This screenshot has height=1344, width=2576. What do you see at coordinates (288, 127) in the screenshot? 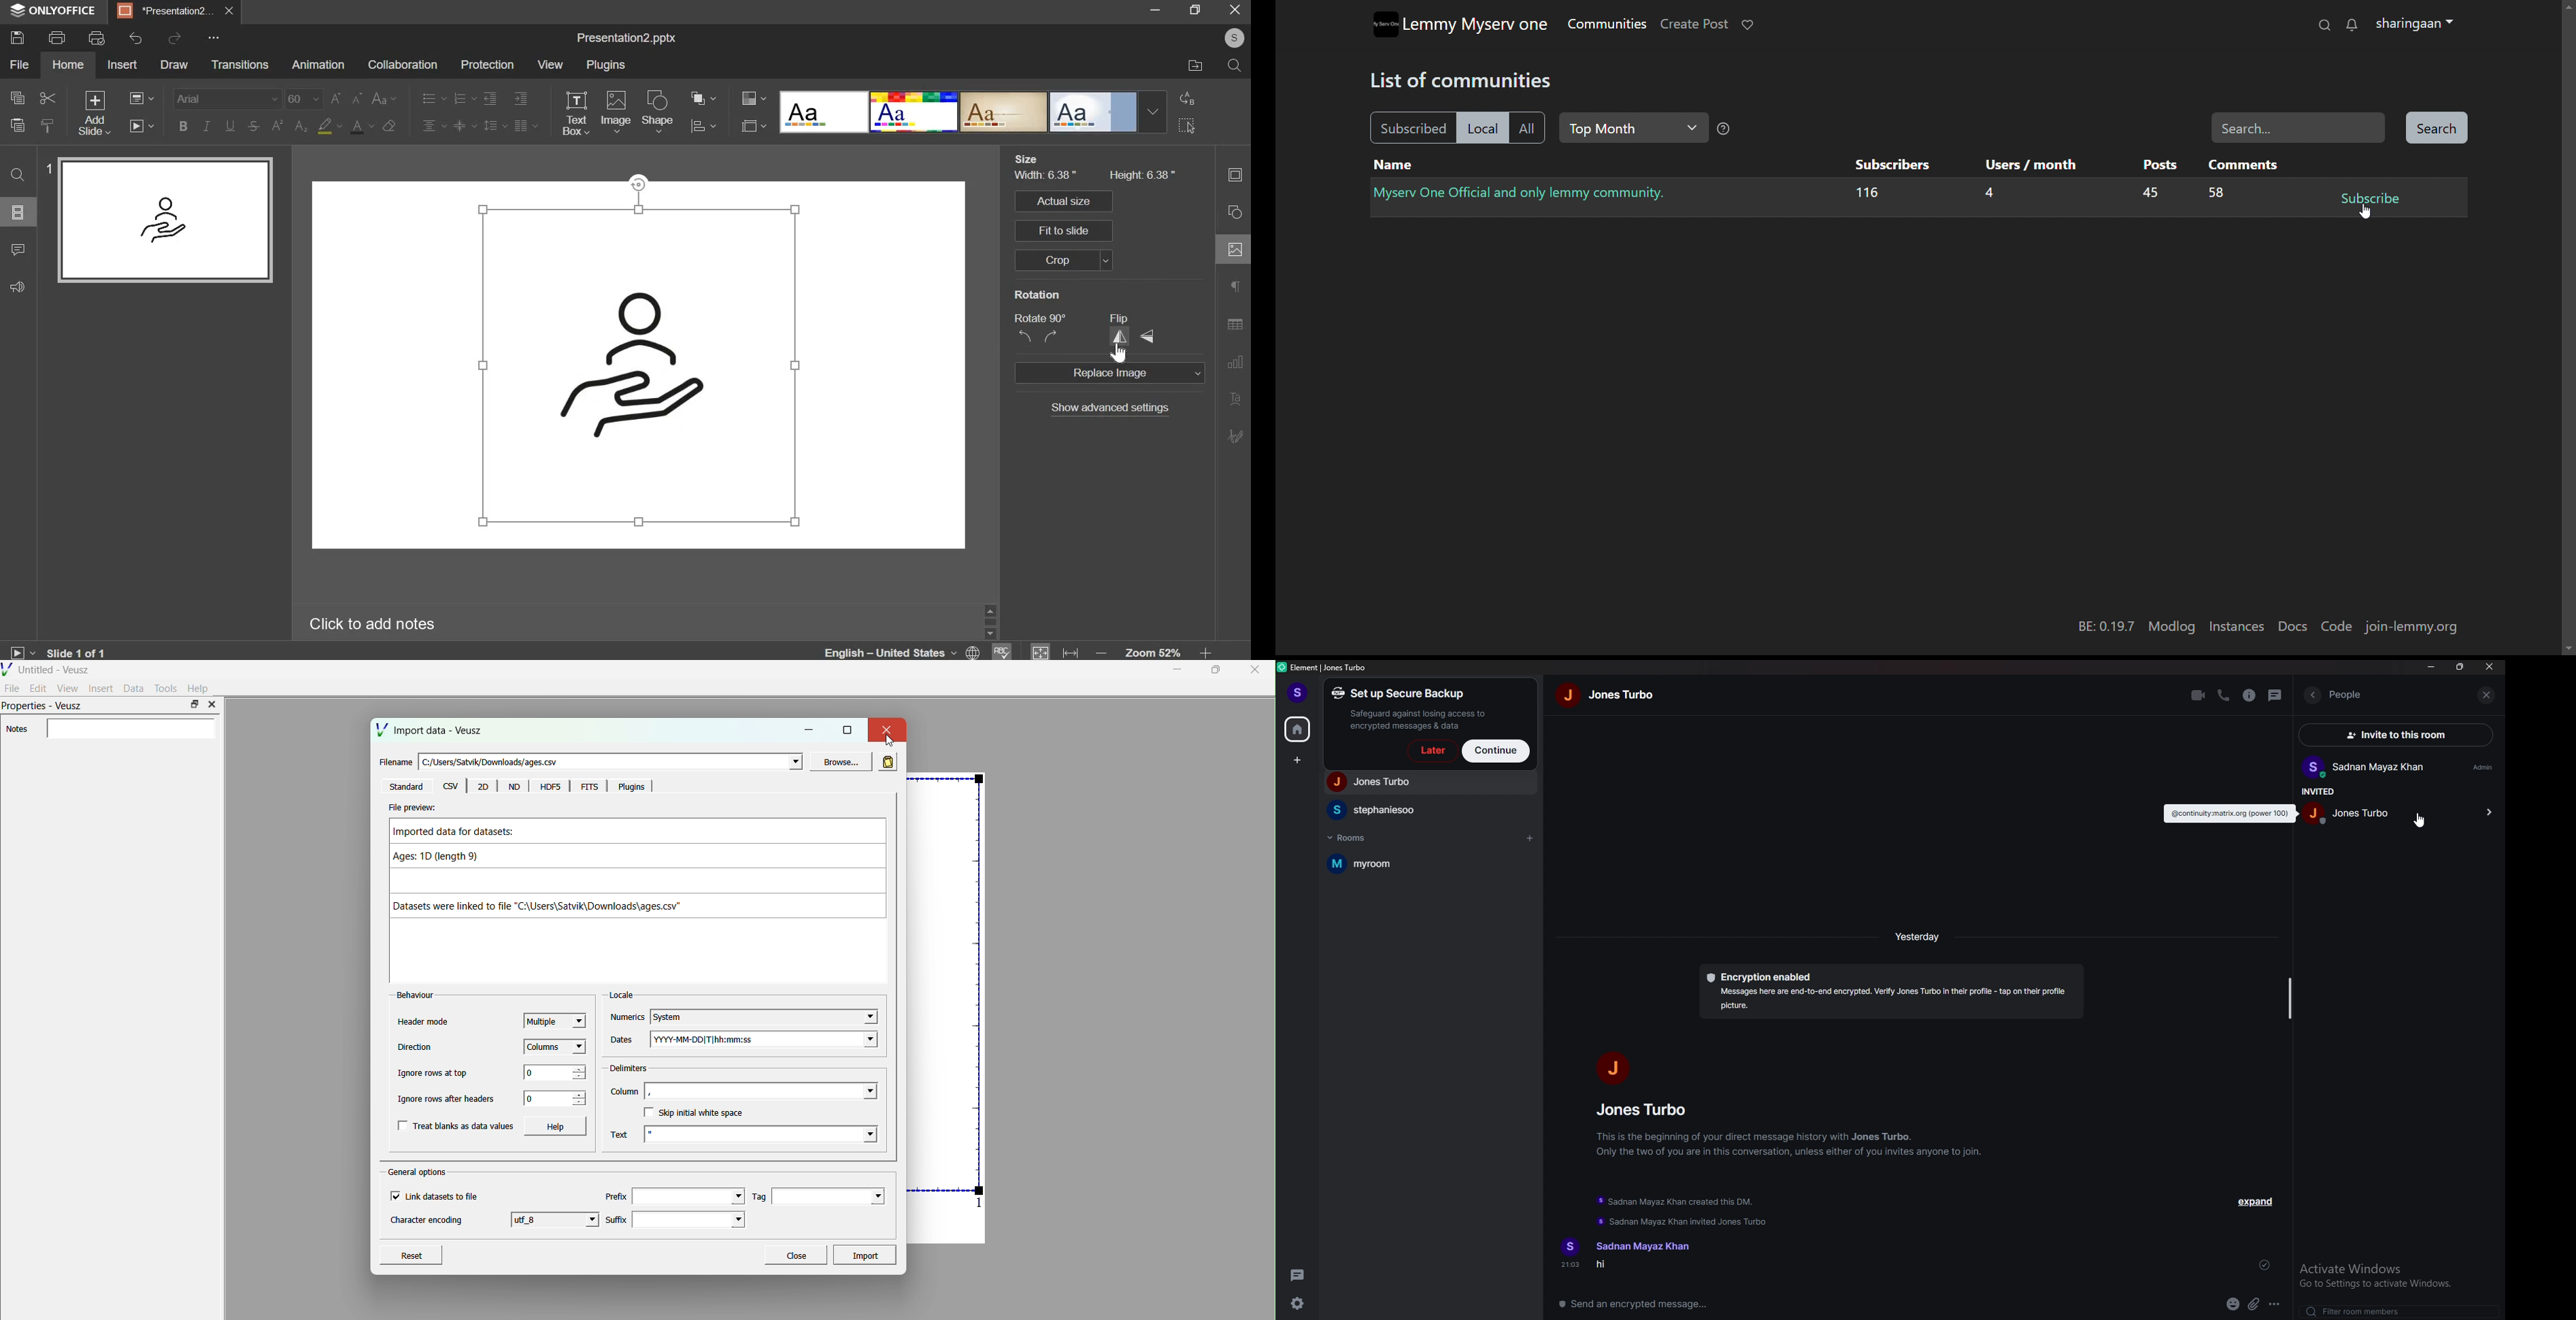
I see `subscript & superscript` at bounding box center [288, 127].